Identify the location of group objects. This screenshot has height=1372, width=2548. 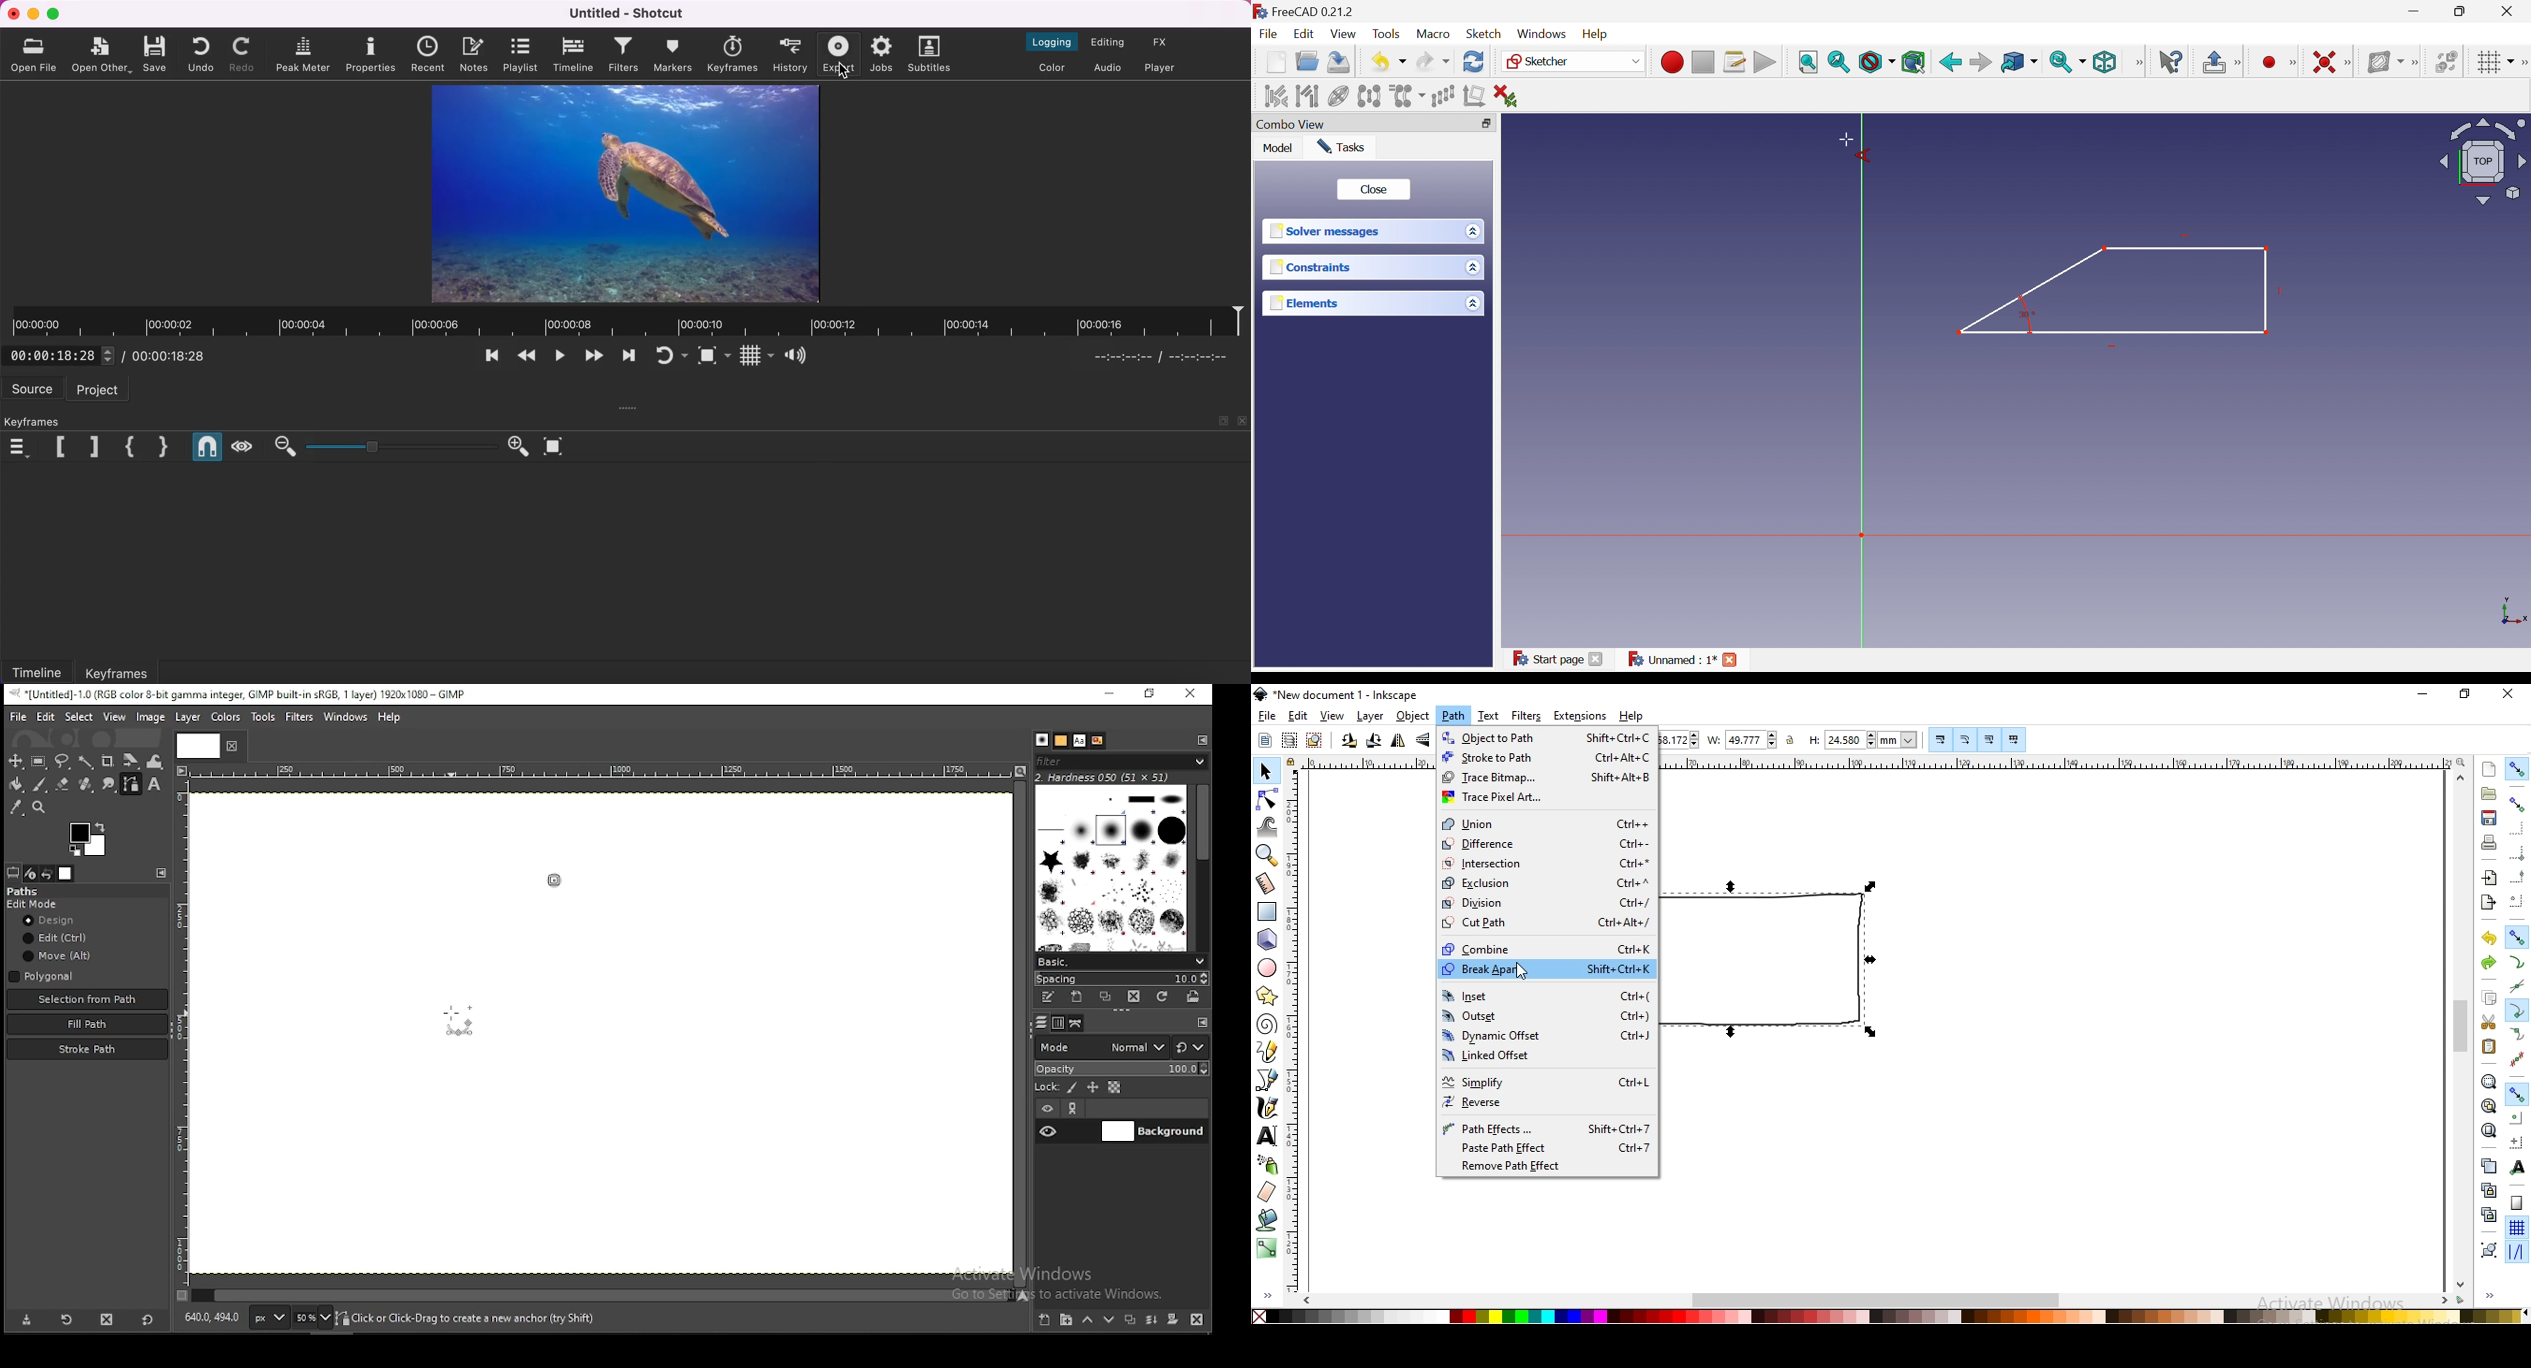
(2489, 1250).